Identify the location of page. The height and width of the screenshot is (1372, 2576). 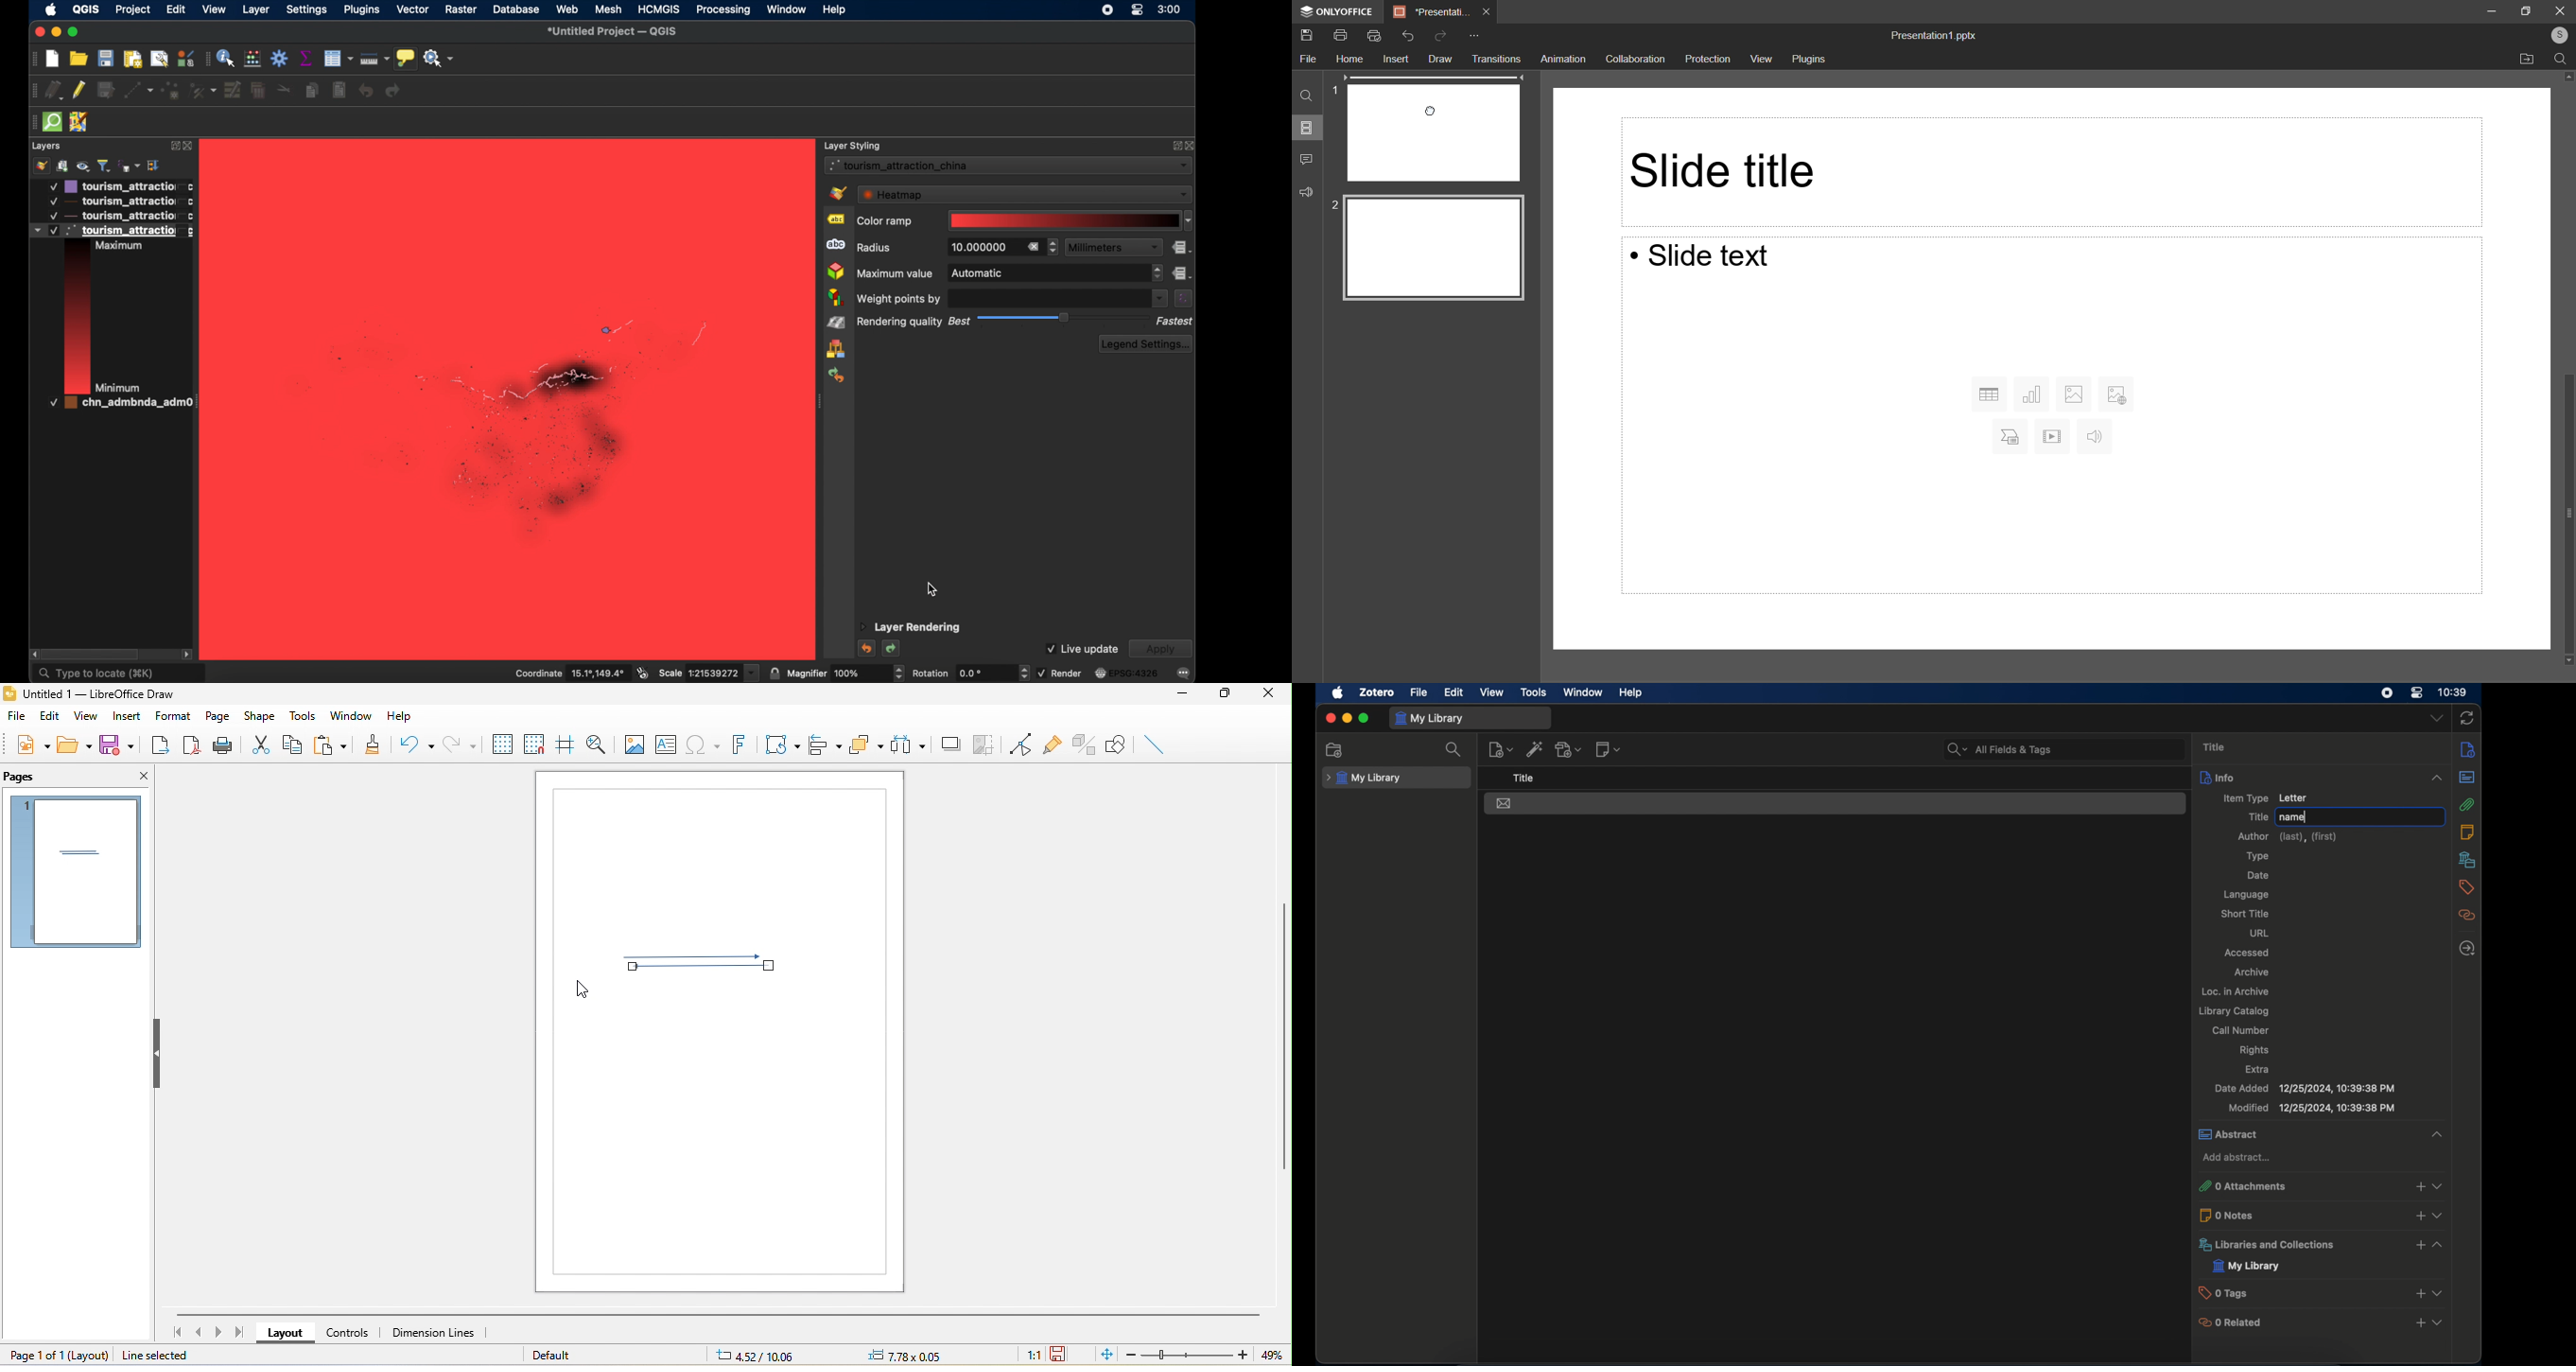
(218, 714).